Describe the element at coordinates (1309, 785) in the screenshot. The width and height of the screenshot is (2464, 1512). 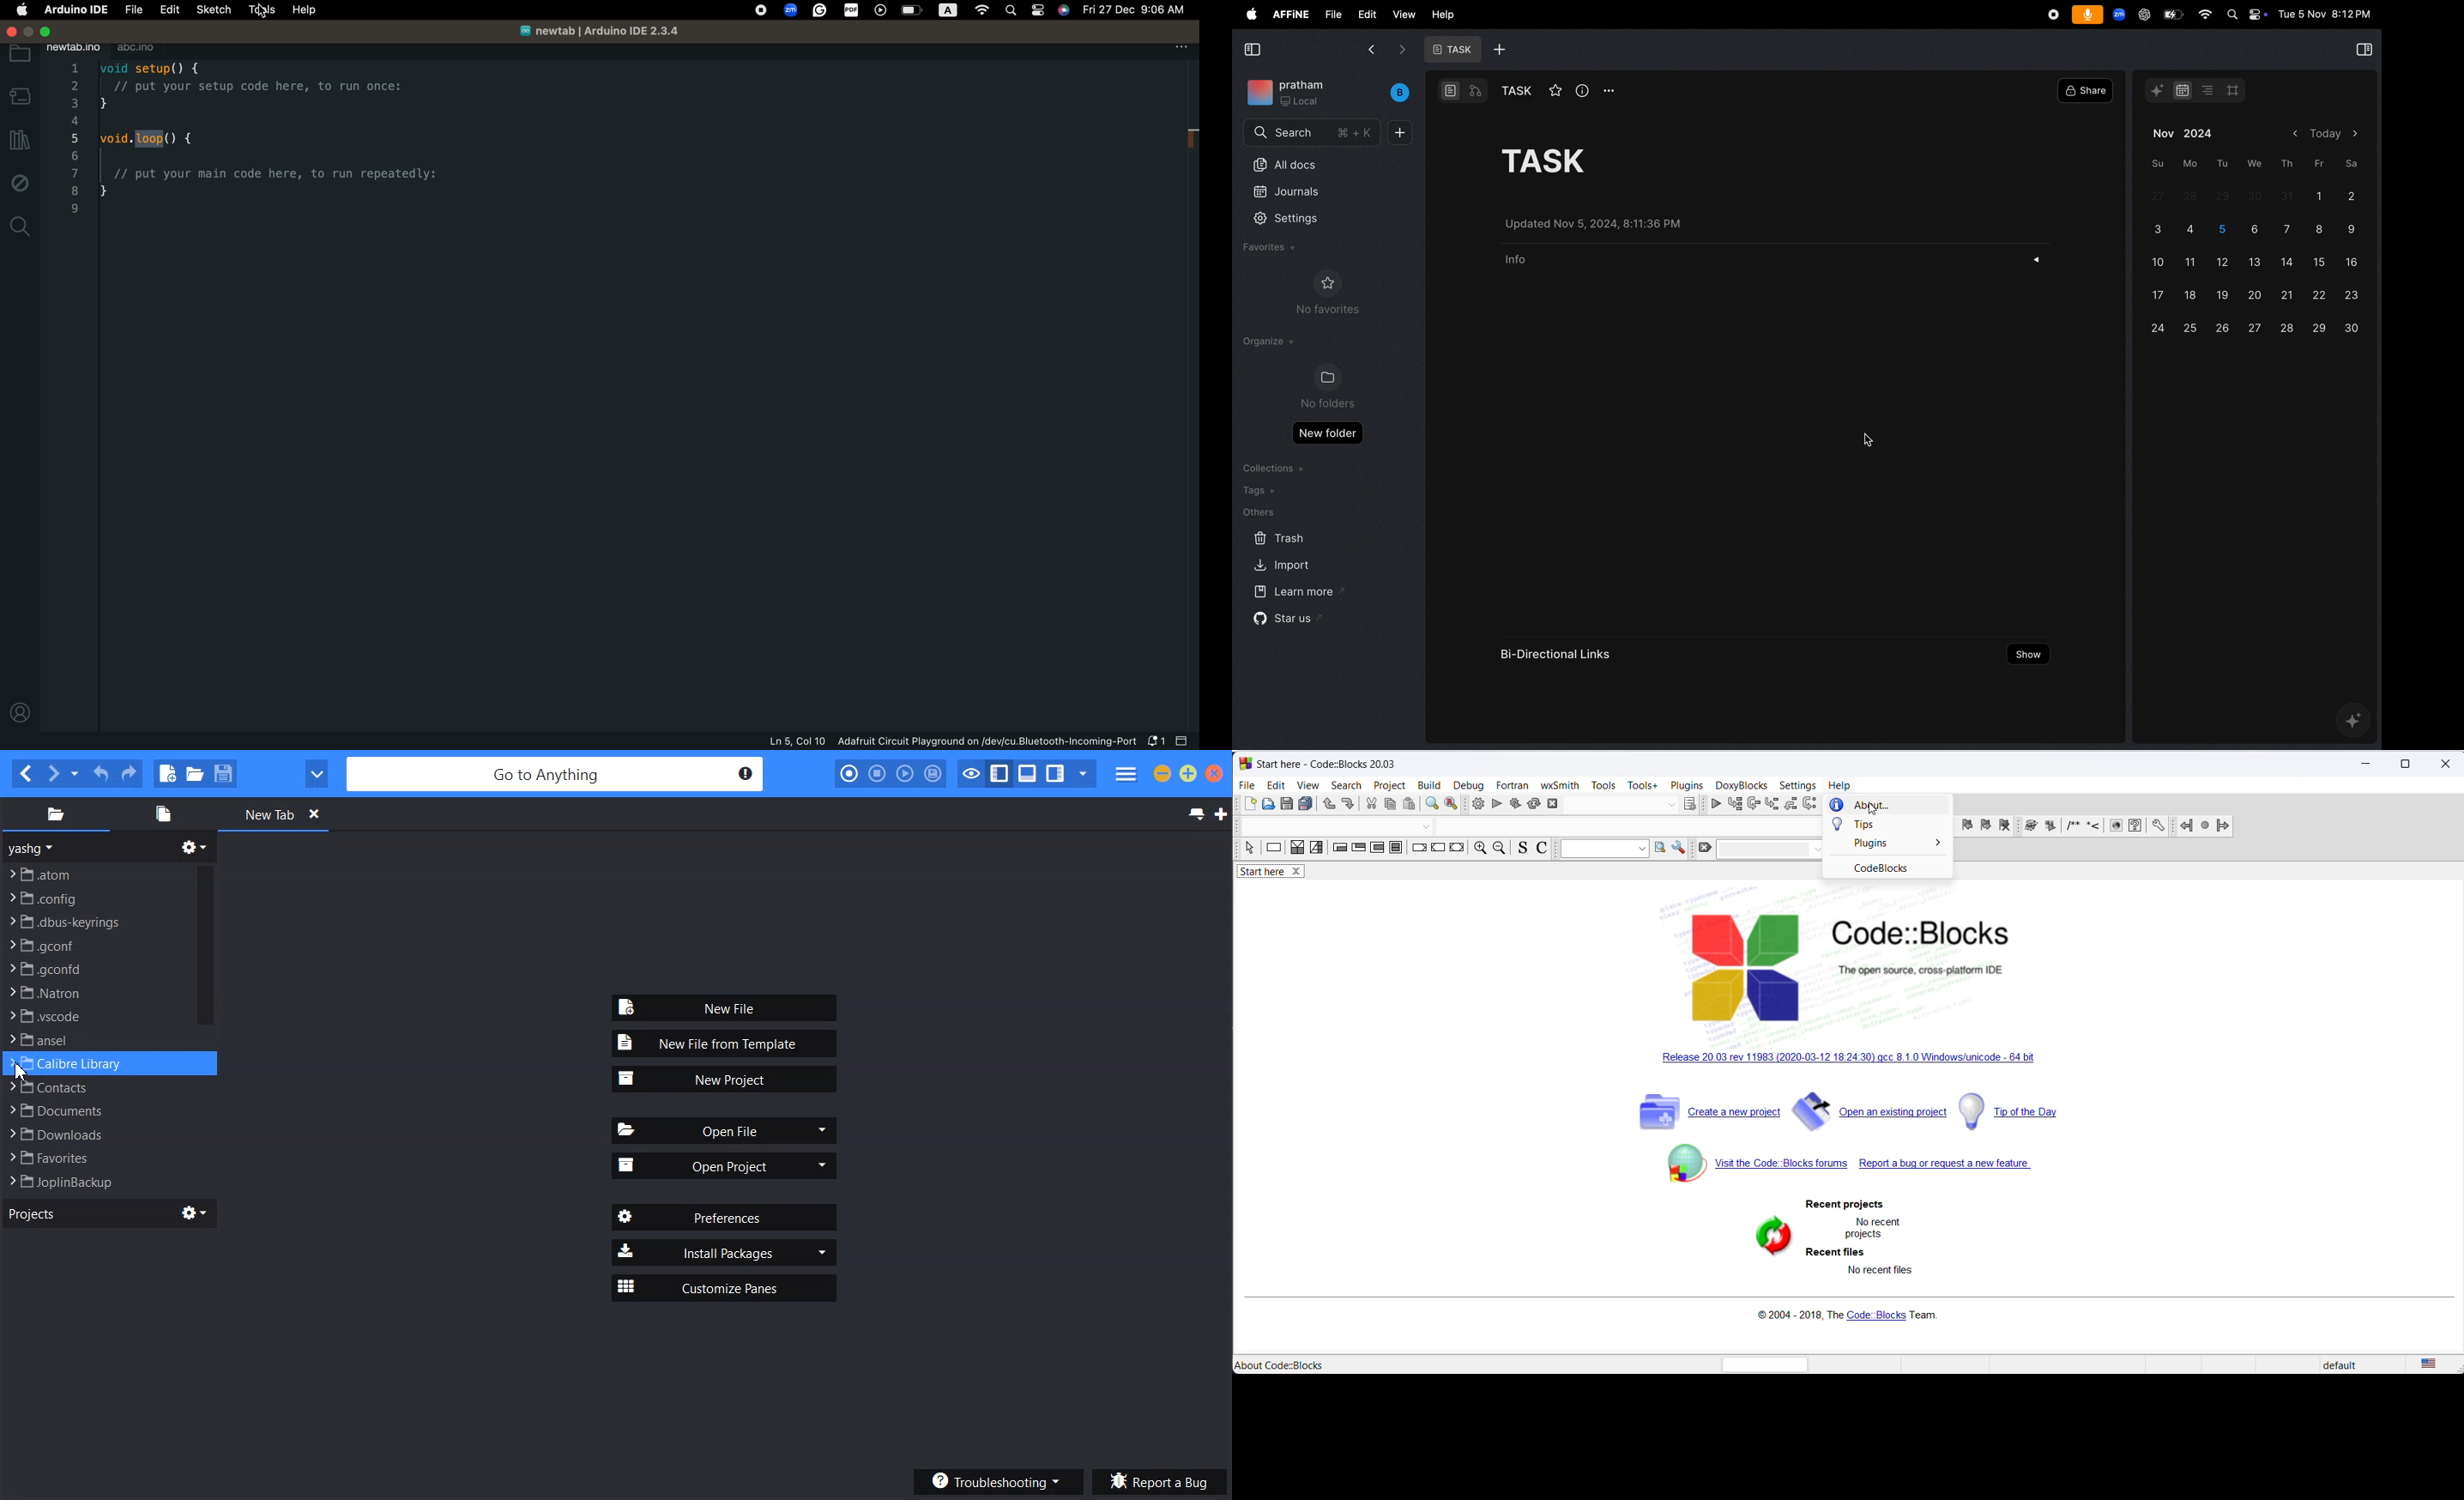
I see `View` at that location.